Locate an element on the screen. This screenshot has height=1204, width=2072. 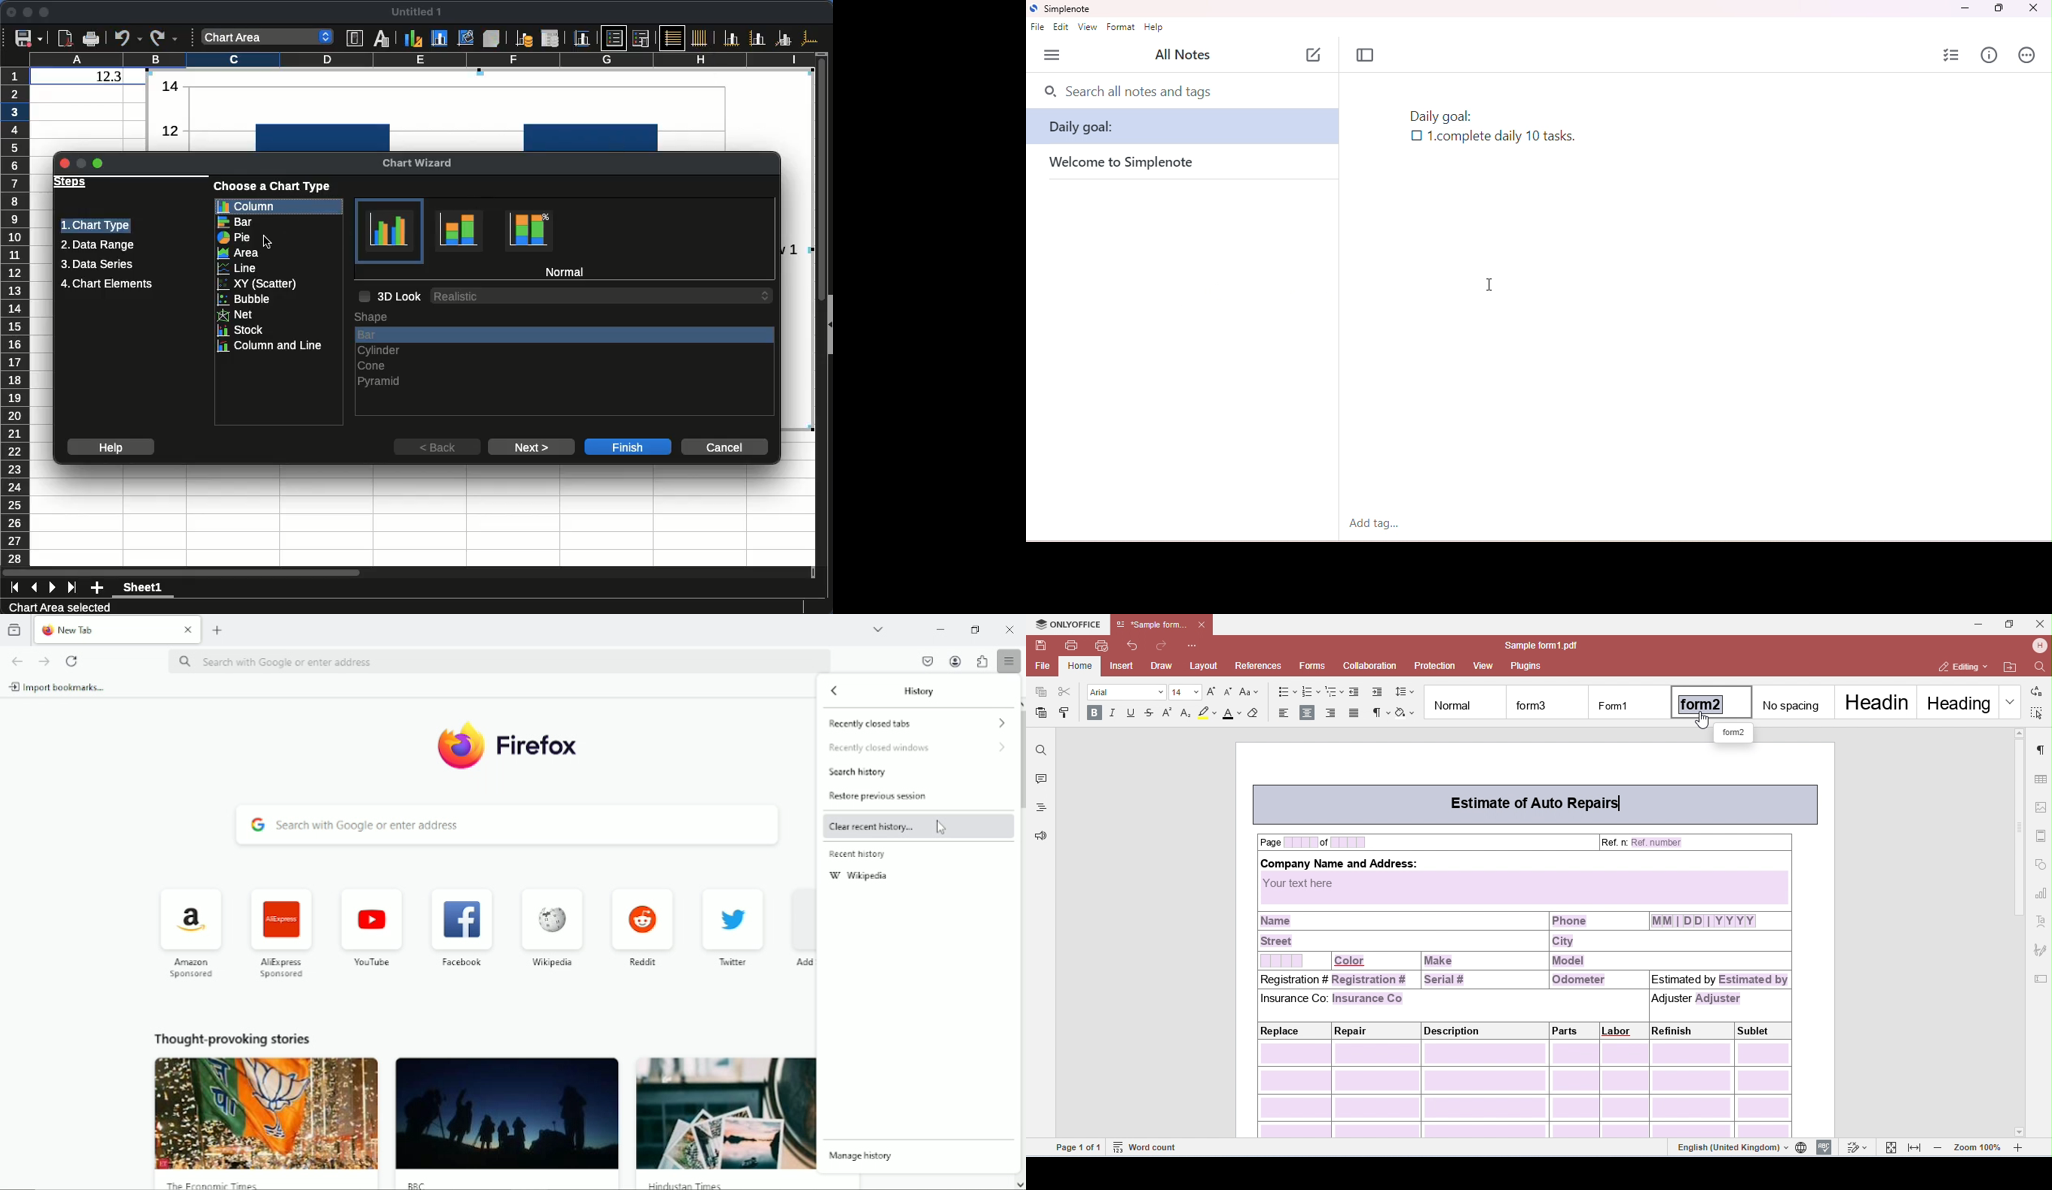
Z axes is located at coordinates (784, 38).